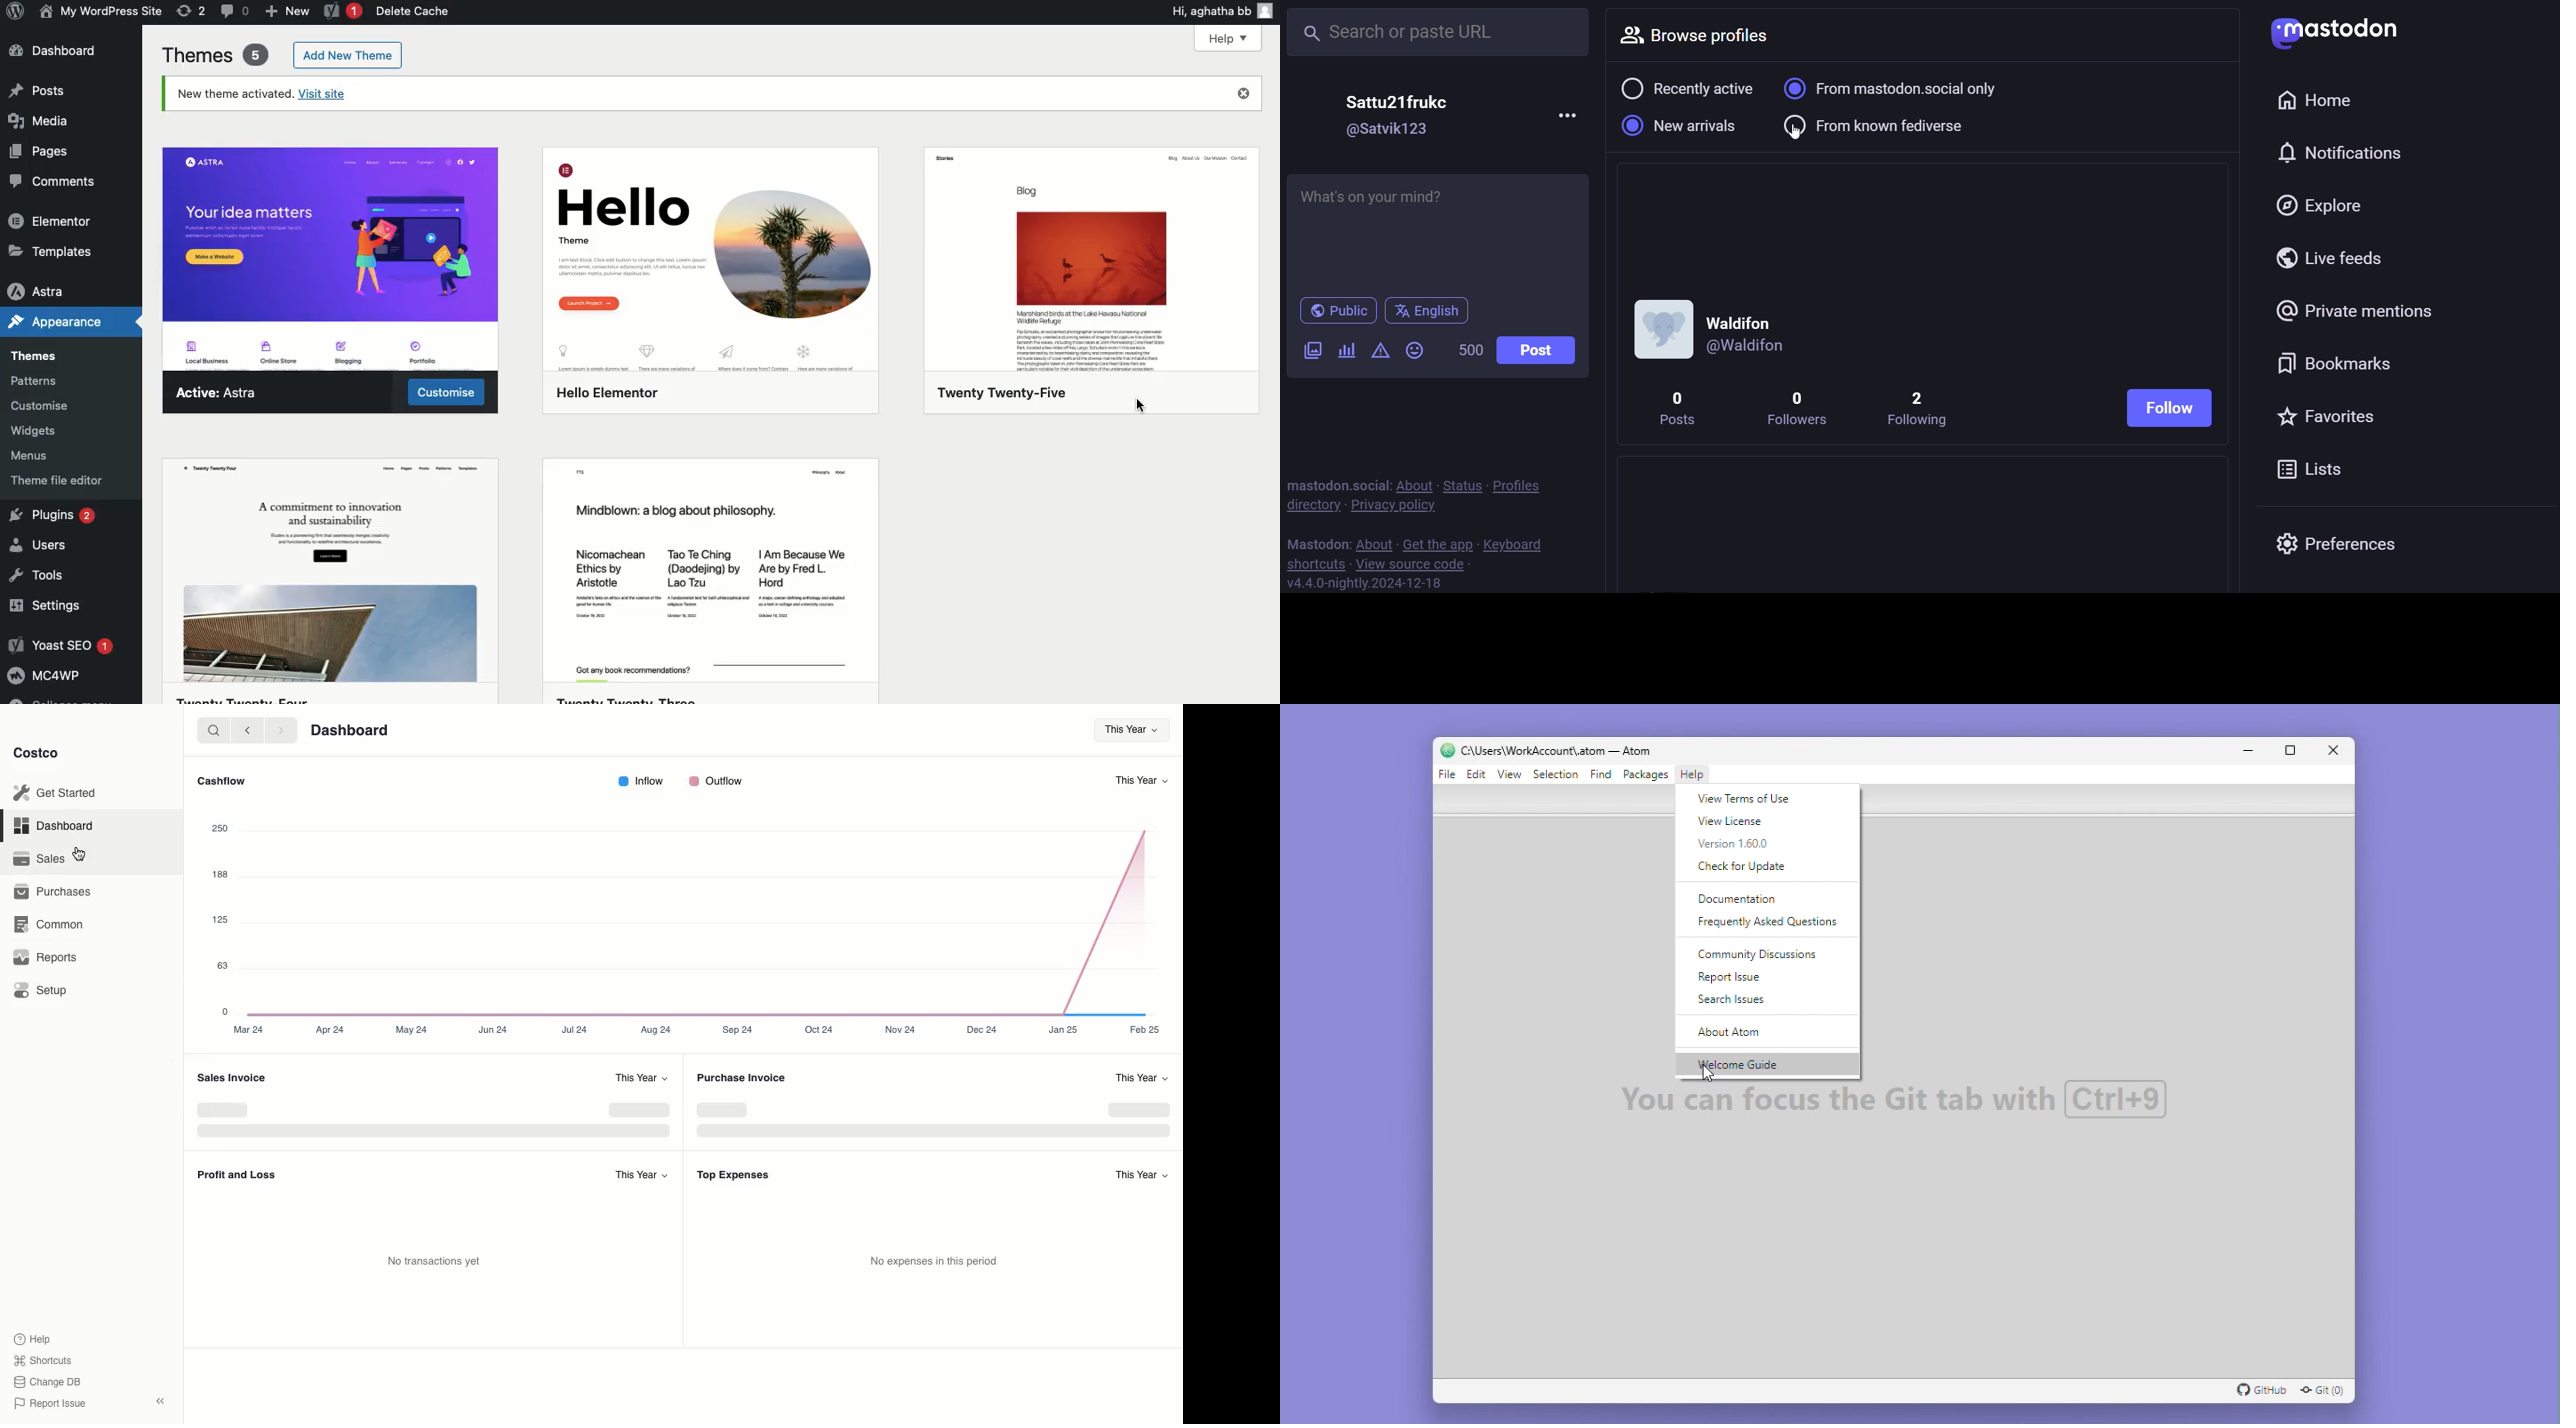 This screenshot has width=2576, height=1428. What do you see at coordinates (931, 1117) in the screenshot?
I see `Graph` at bounding box center [931, 1117].